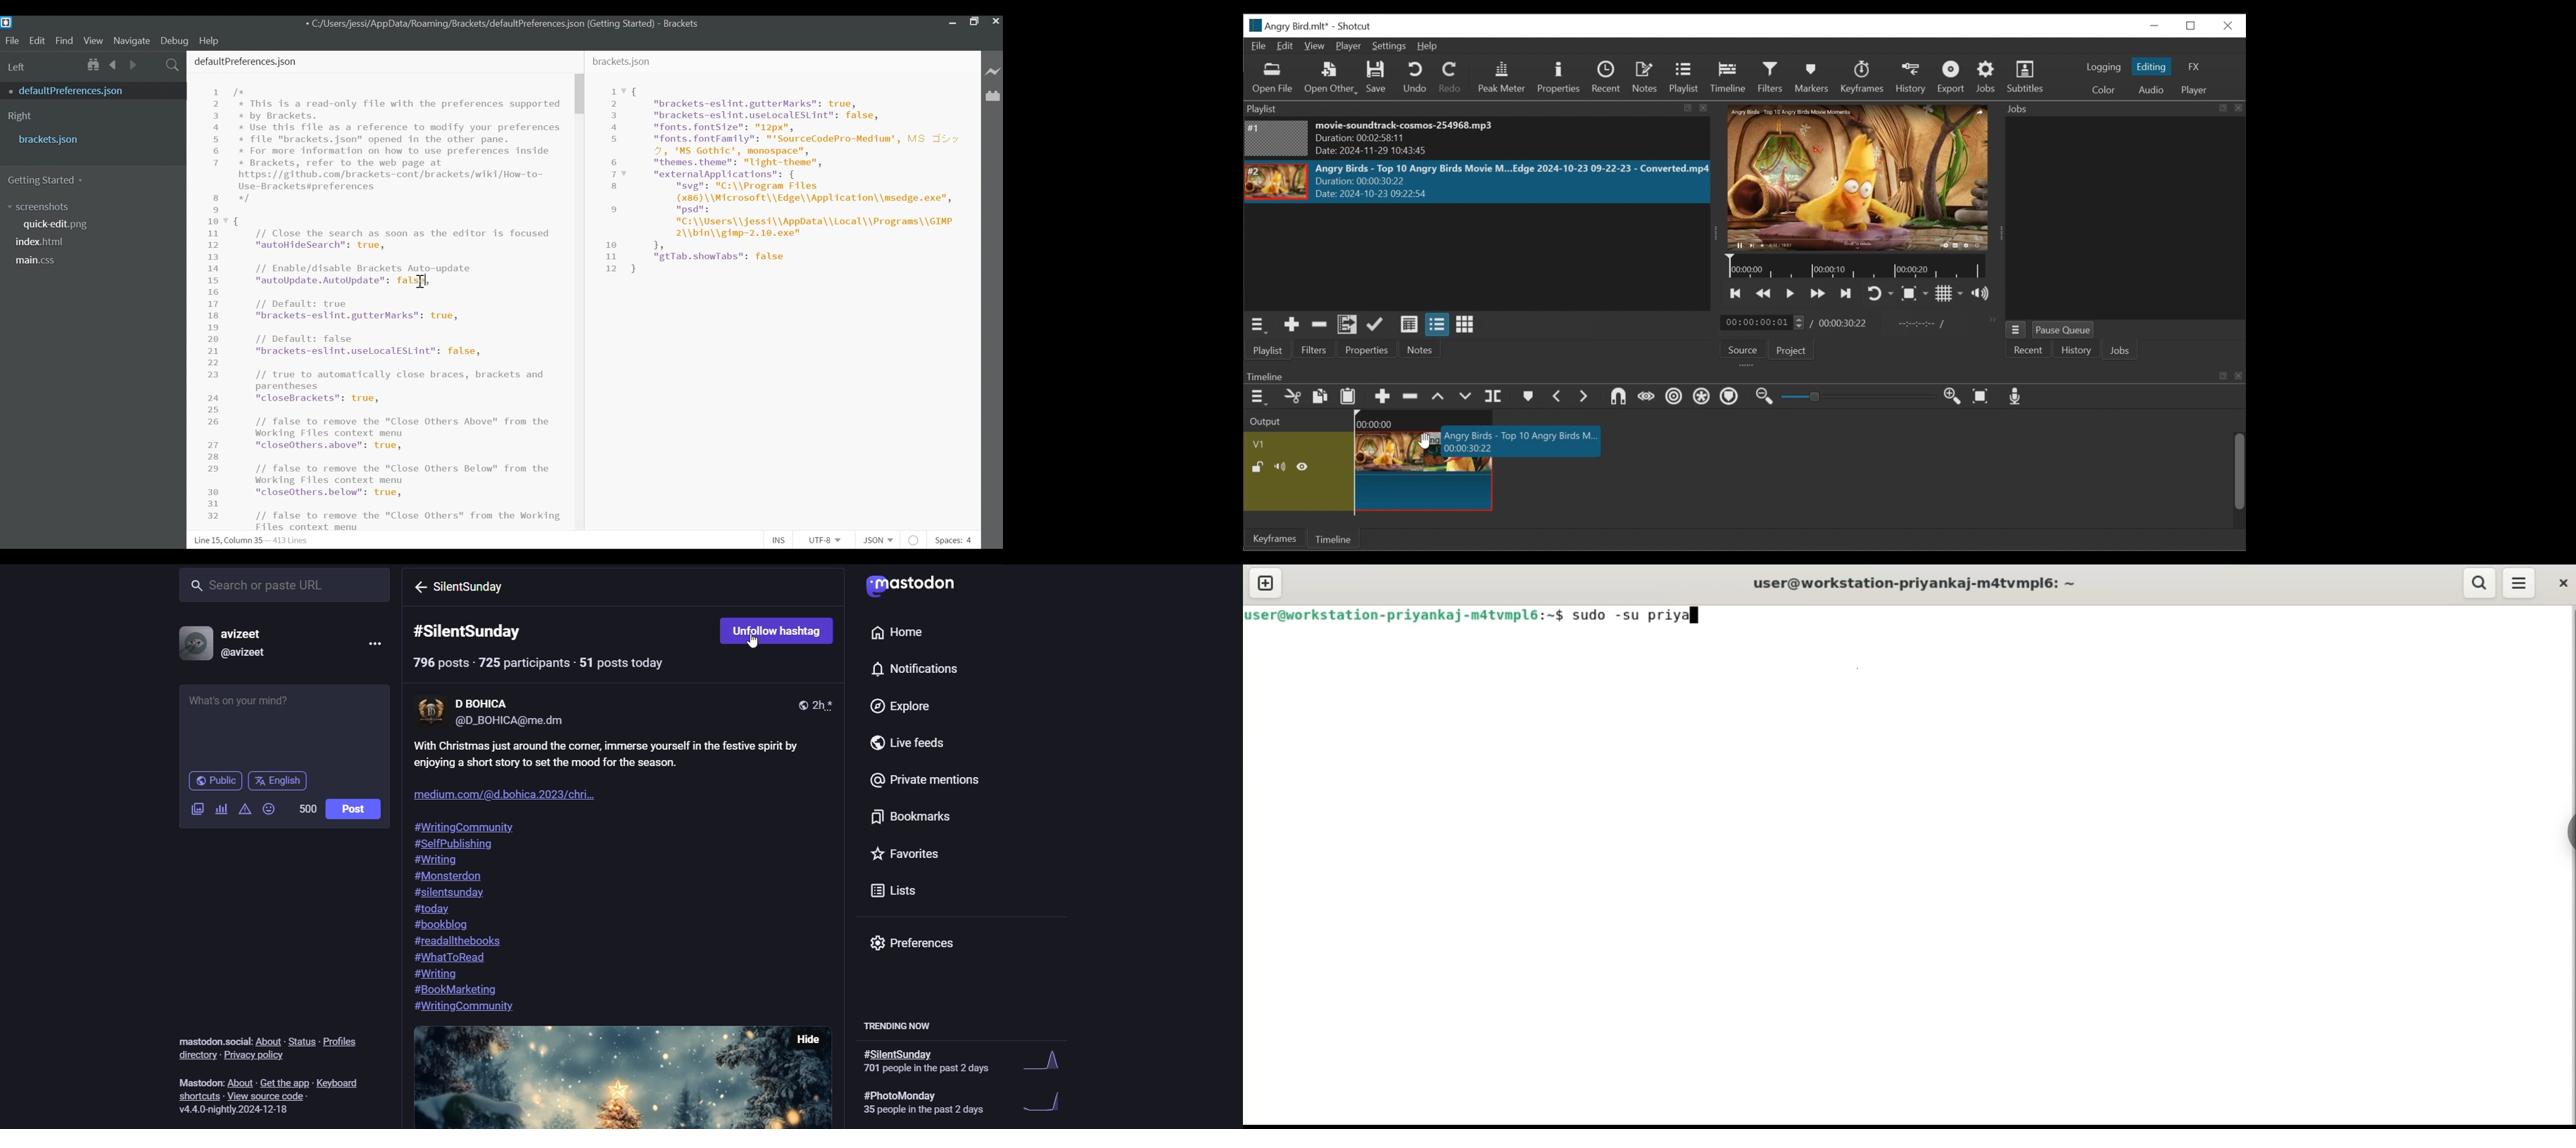 Image resolution: width=2576 pixels, height=1148 pixels. I want to click on Brackets Desktop icon, so click(9, 22).